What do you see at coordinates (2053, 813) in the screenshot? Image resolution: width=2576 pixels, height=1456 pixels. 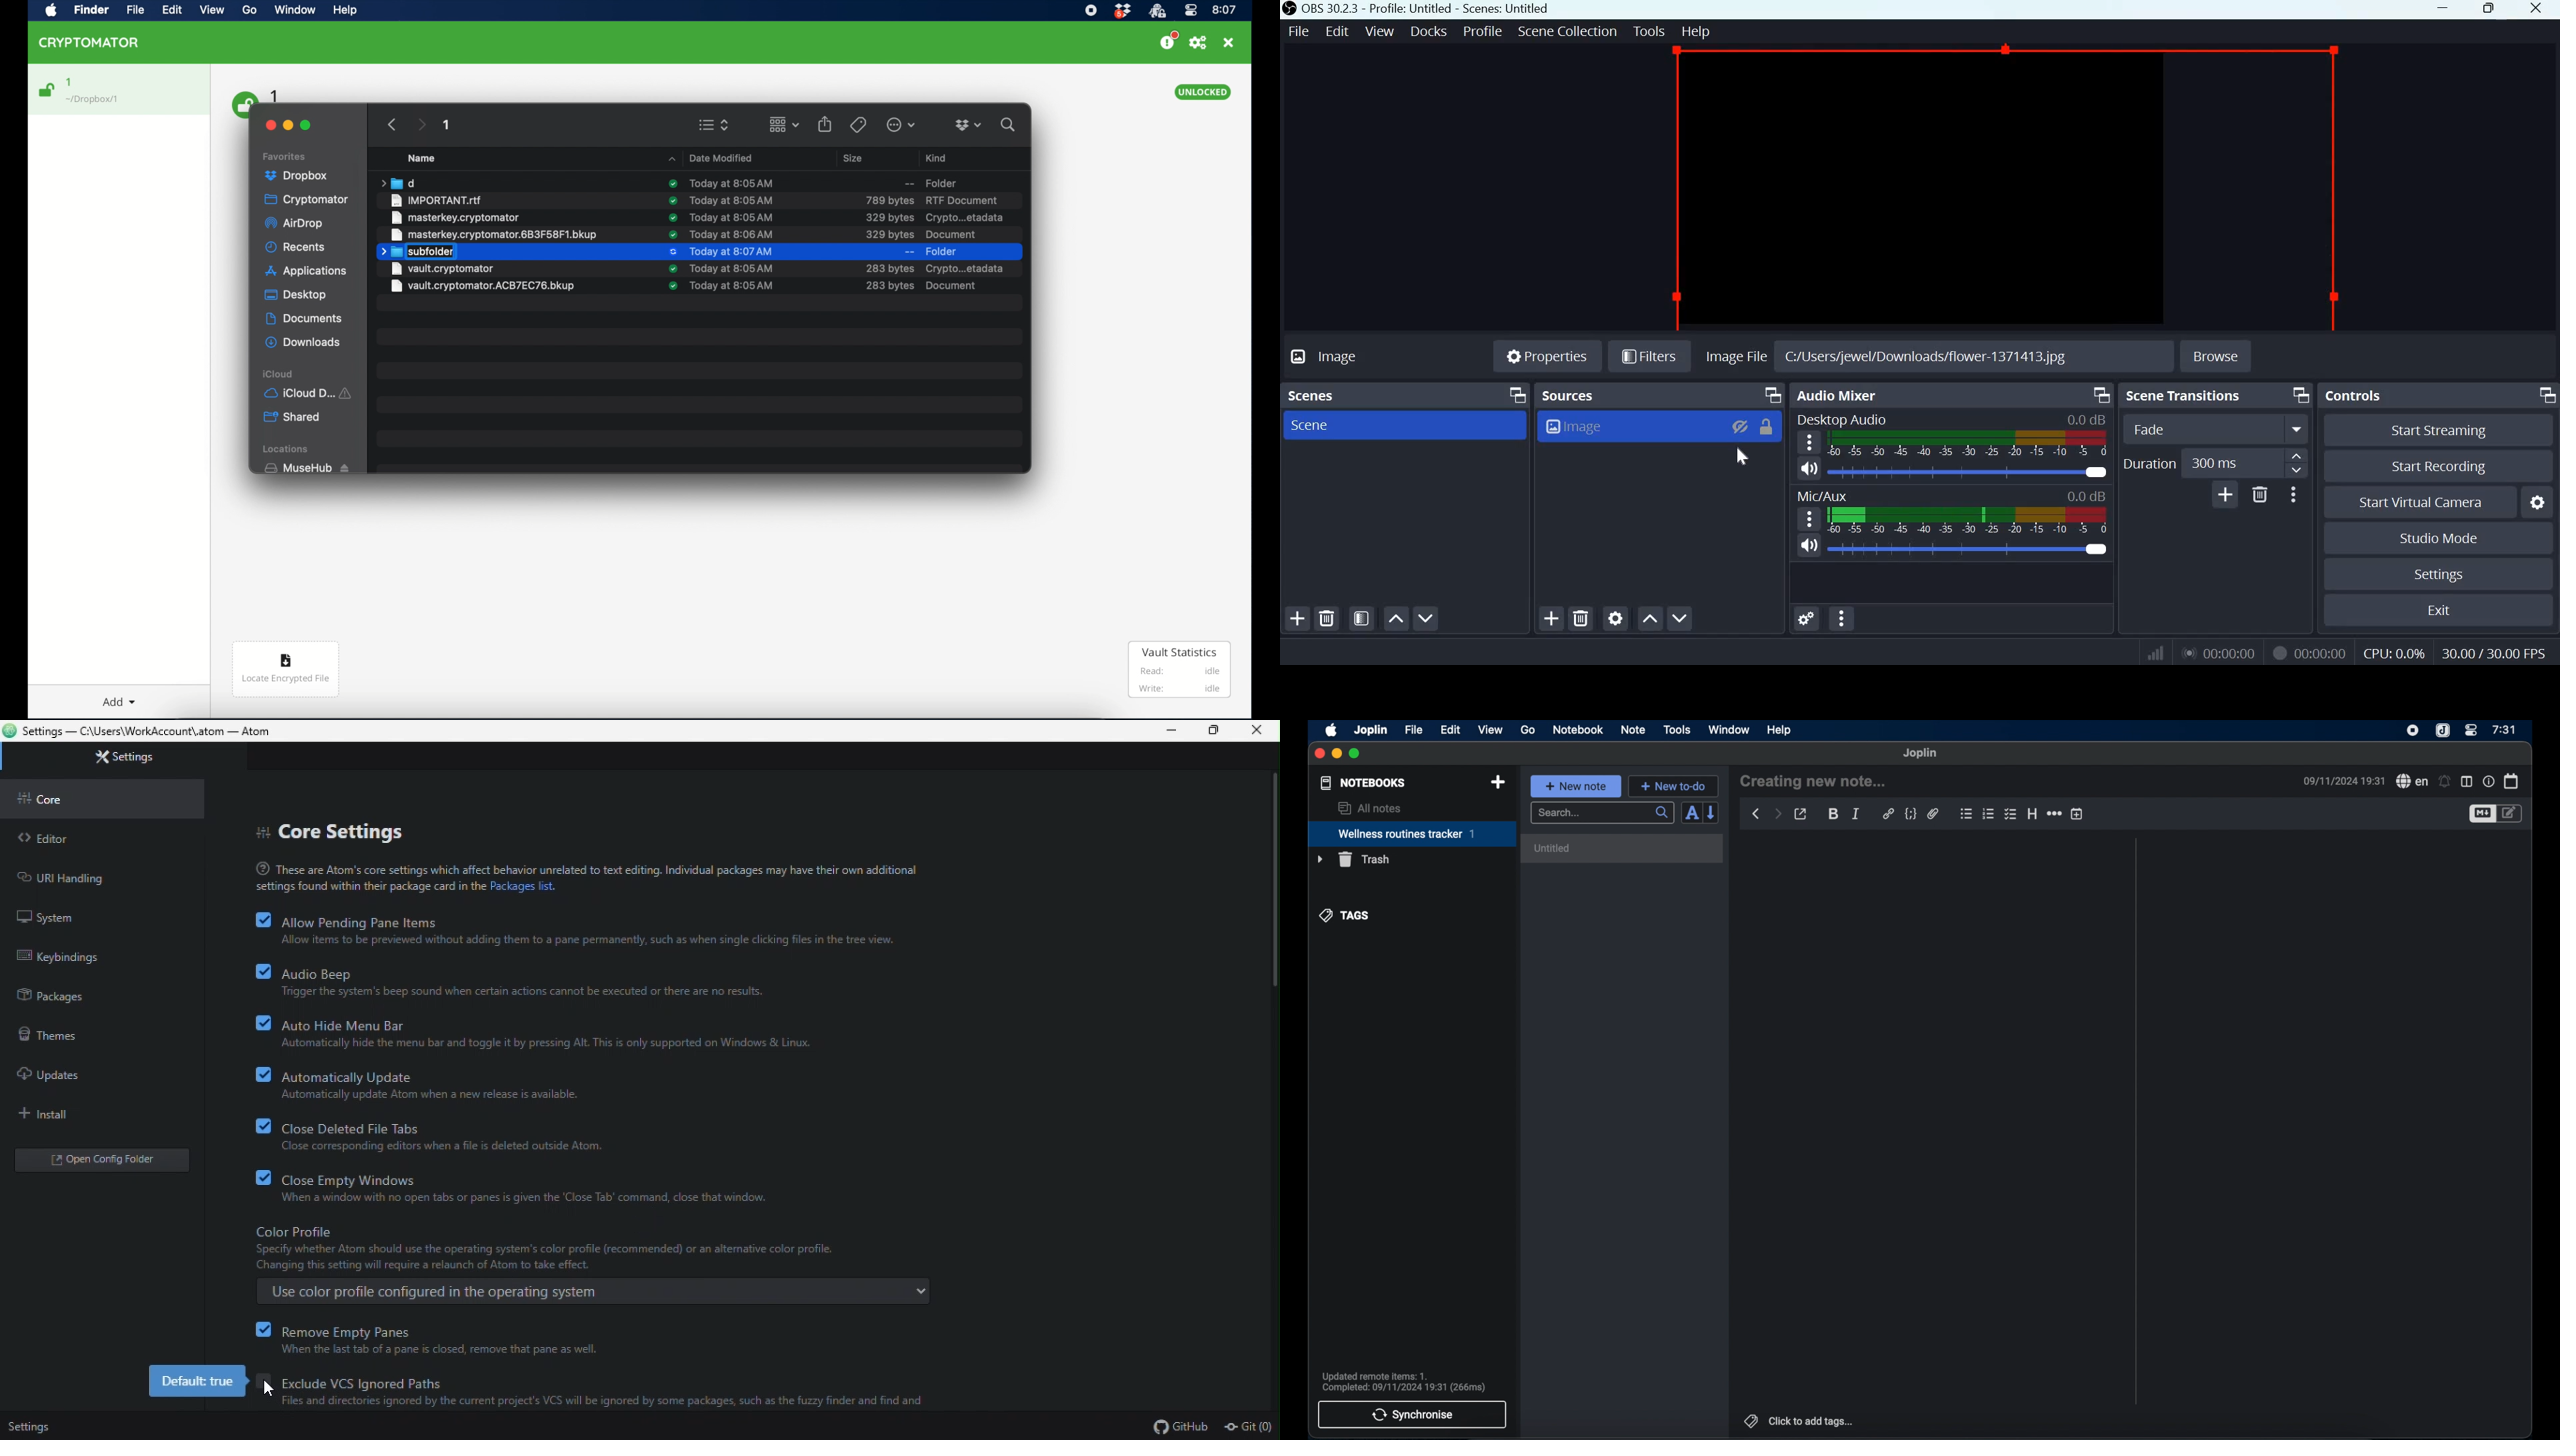 I see `horizontal rule` at bounding box center [2053, 813].